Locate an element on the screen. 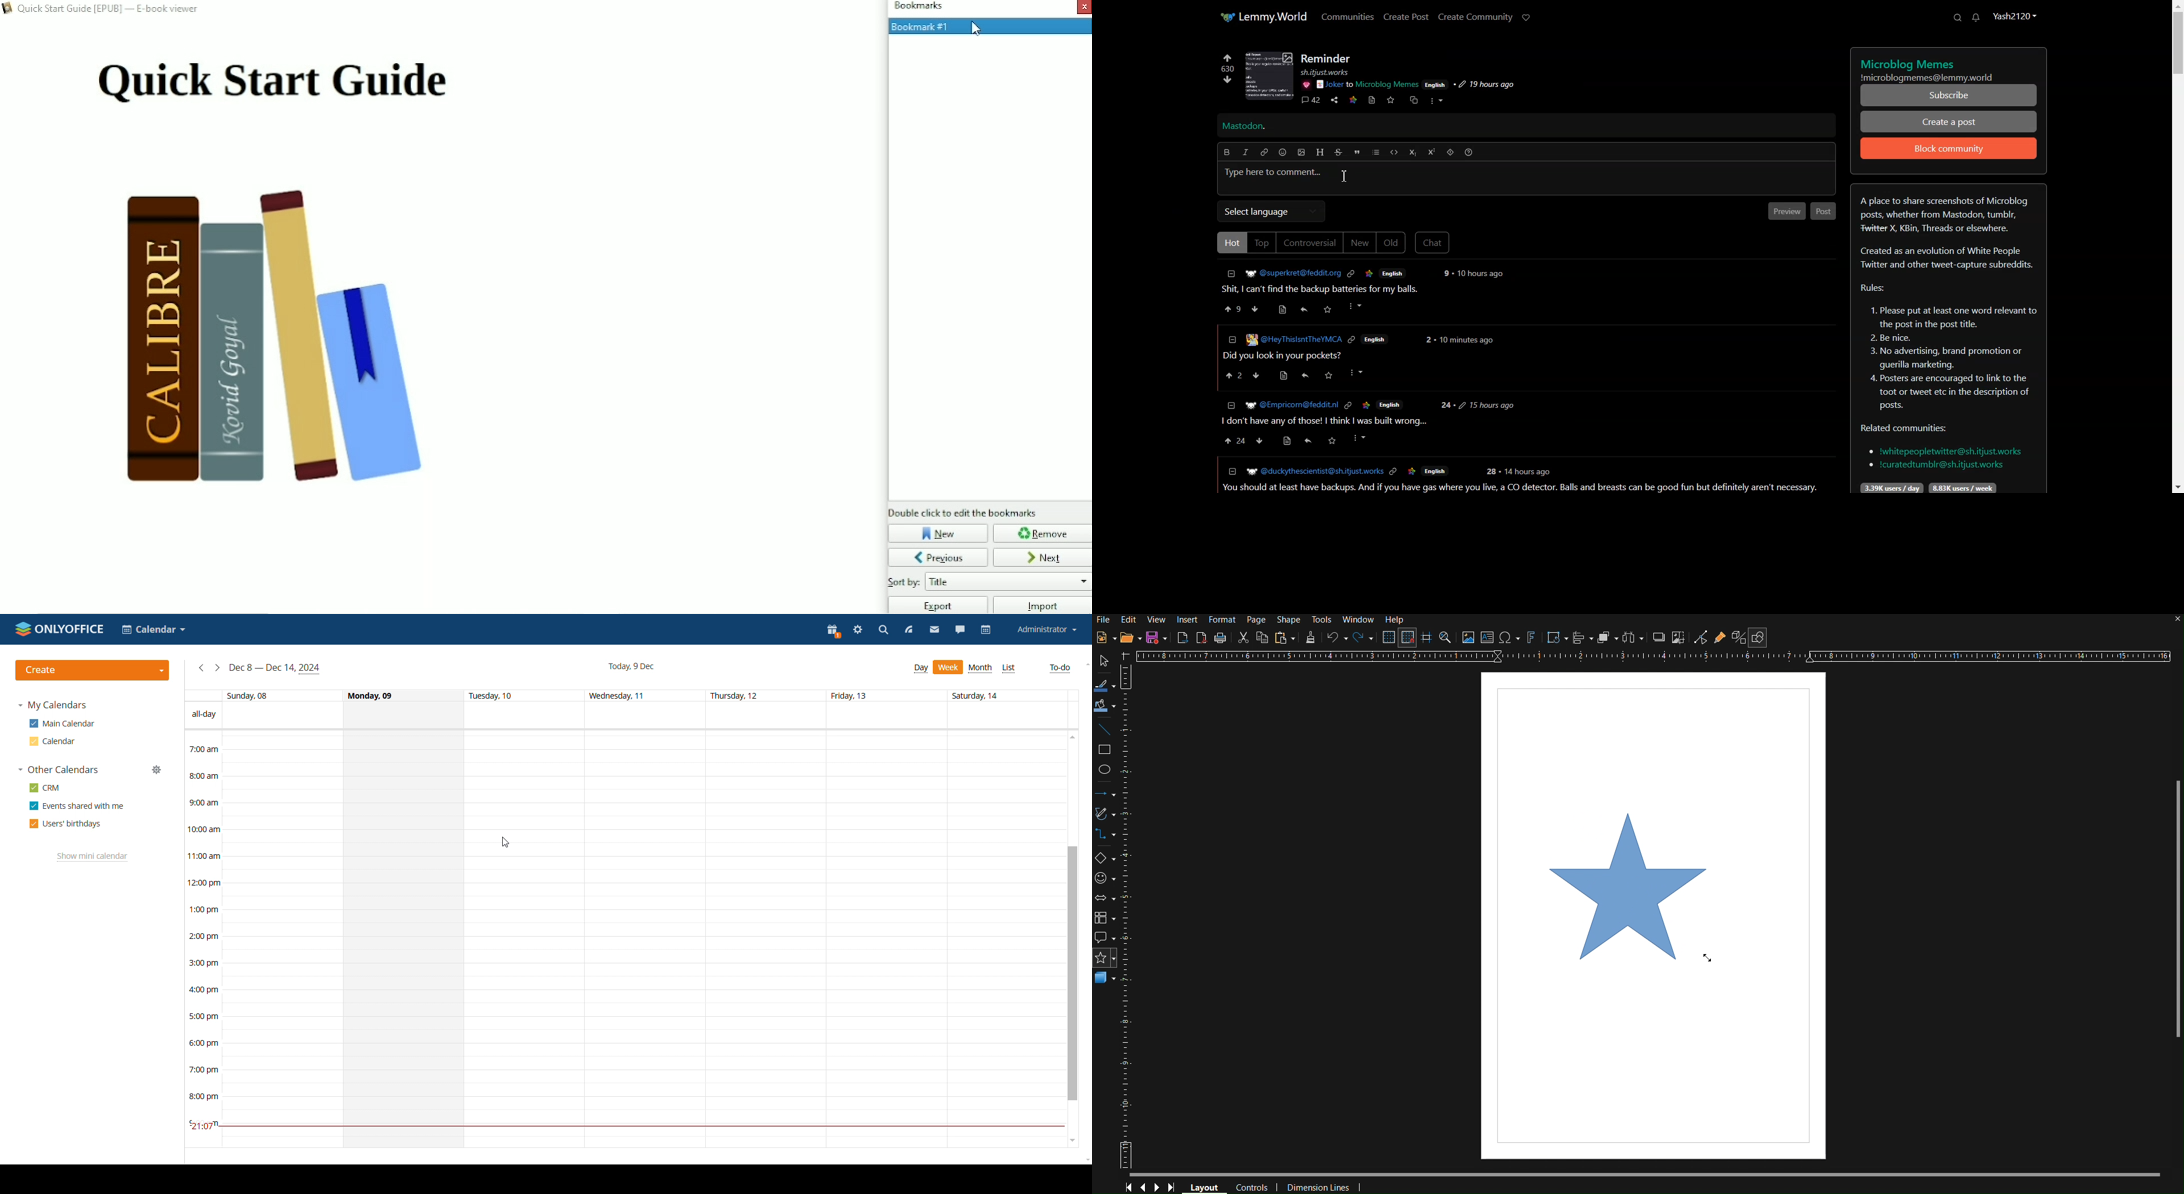  Communities is located at coordinates (1348, 16).